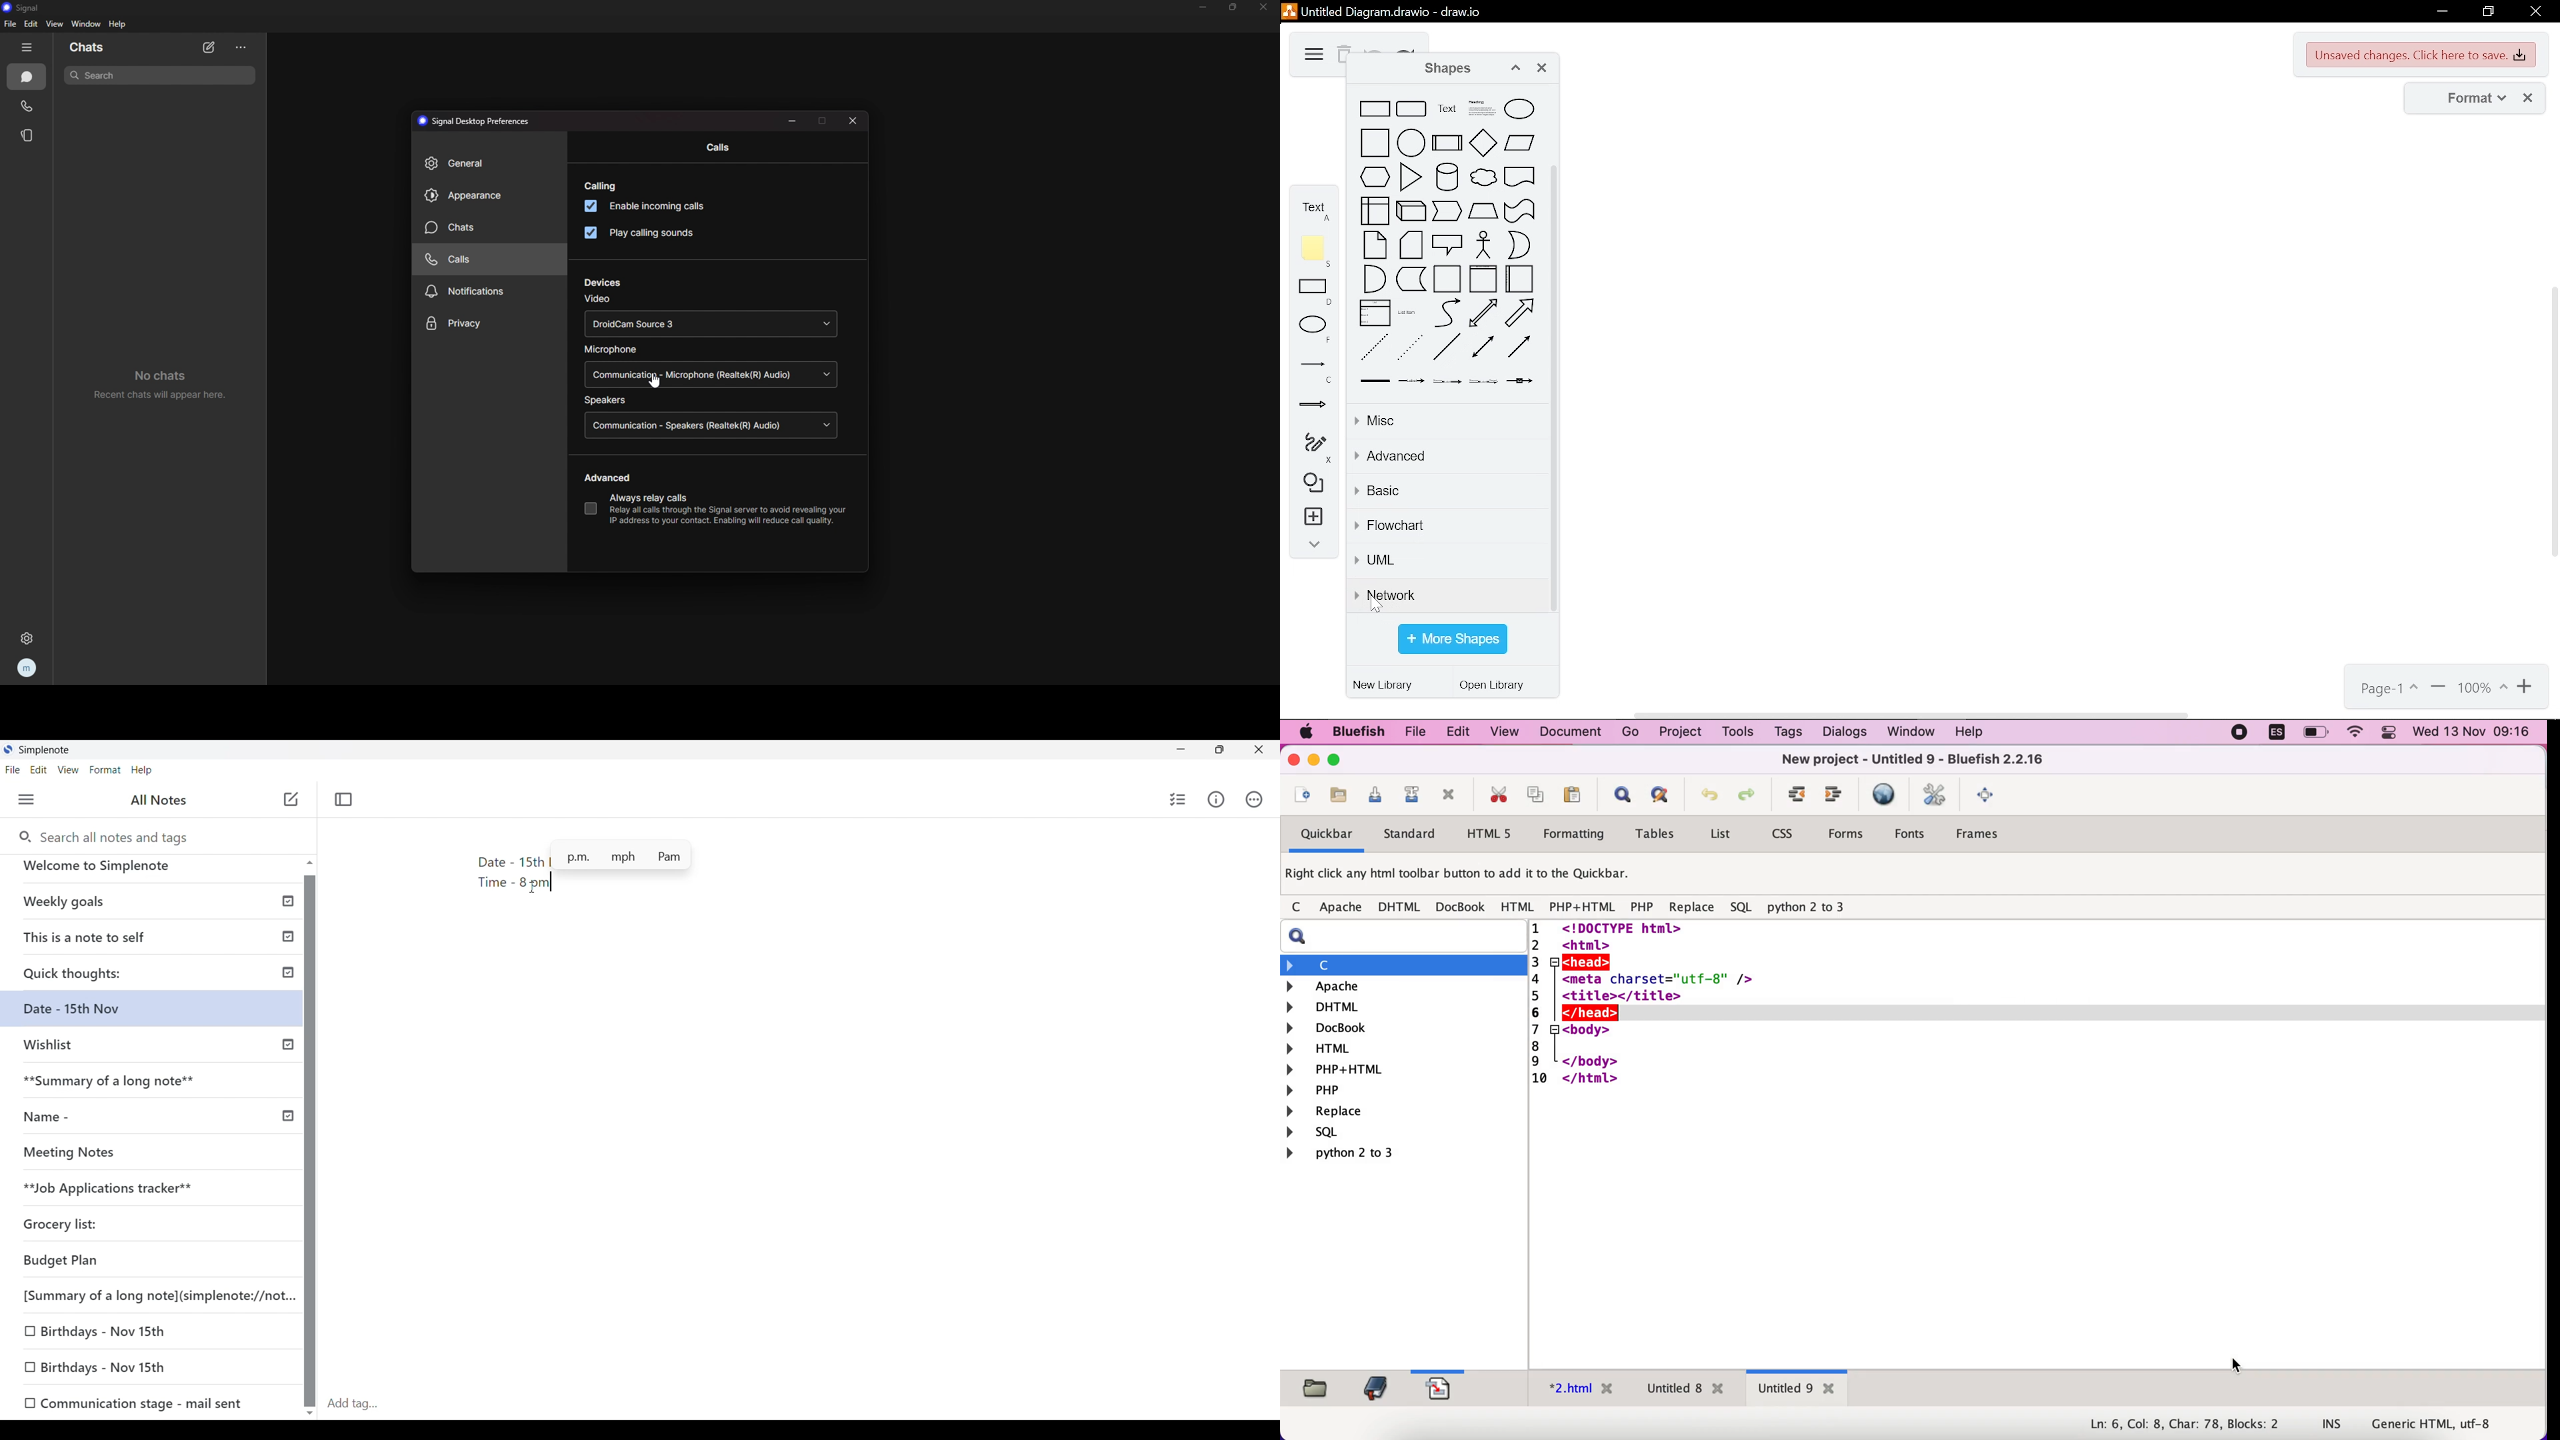 Image resolution: width=2576 pixels, height=1456 pixels. Describe the element at coordinates (1631, 732) in the screenshot. I see `go` at that location.